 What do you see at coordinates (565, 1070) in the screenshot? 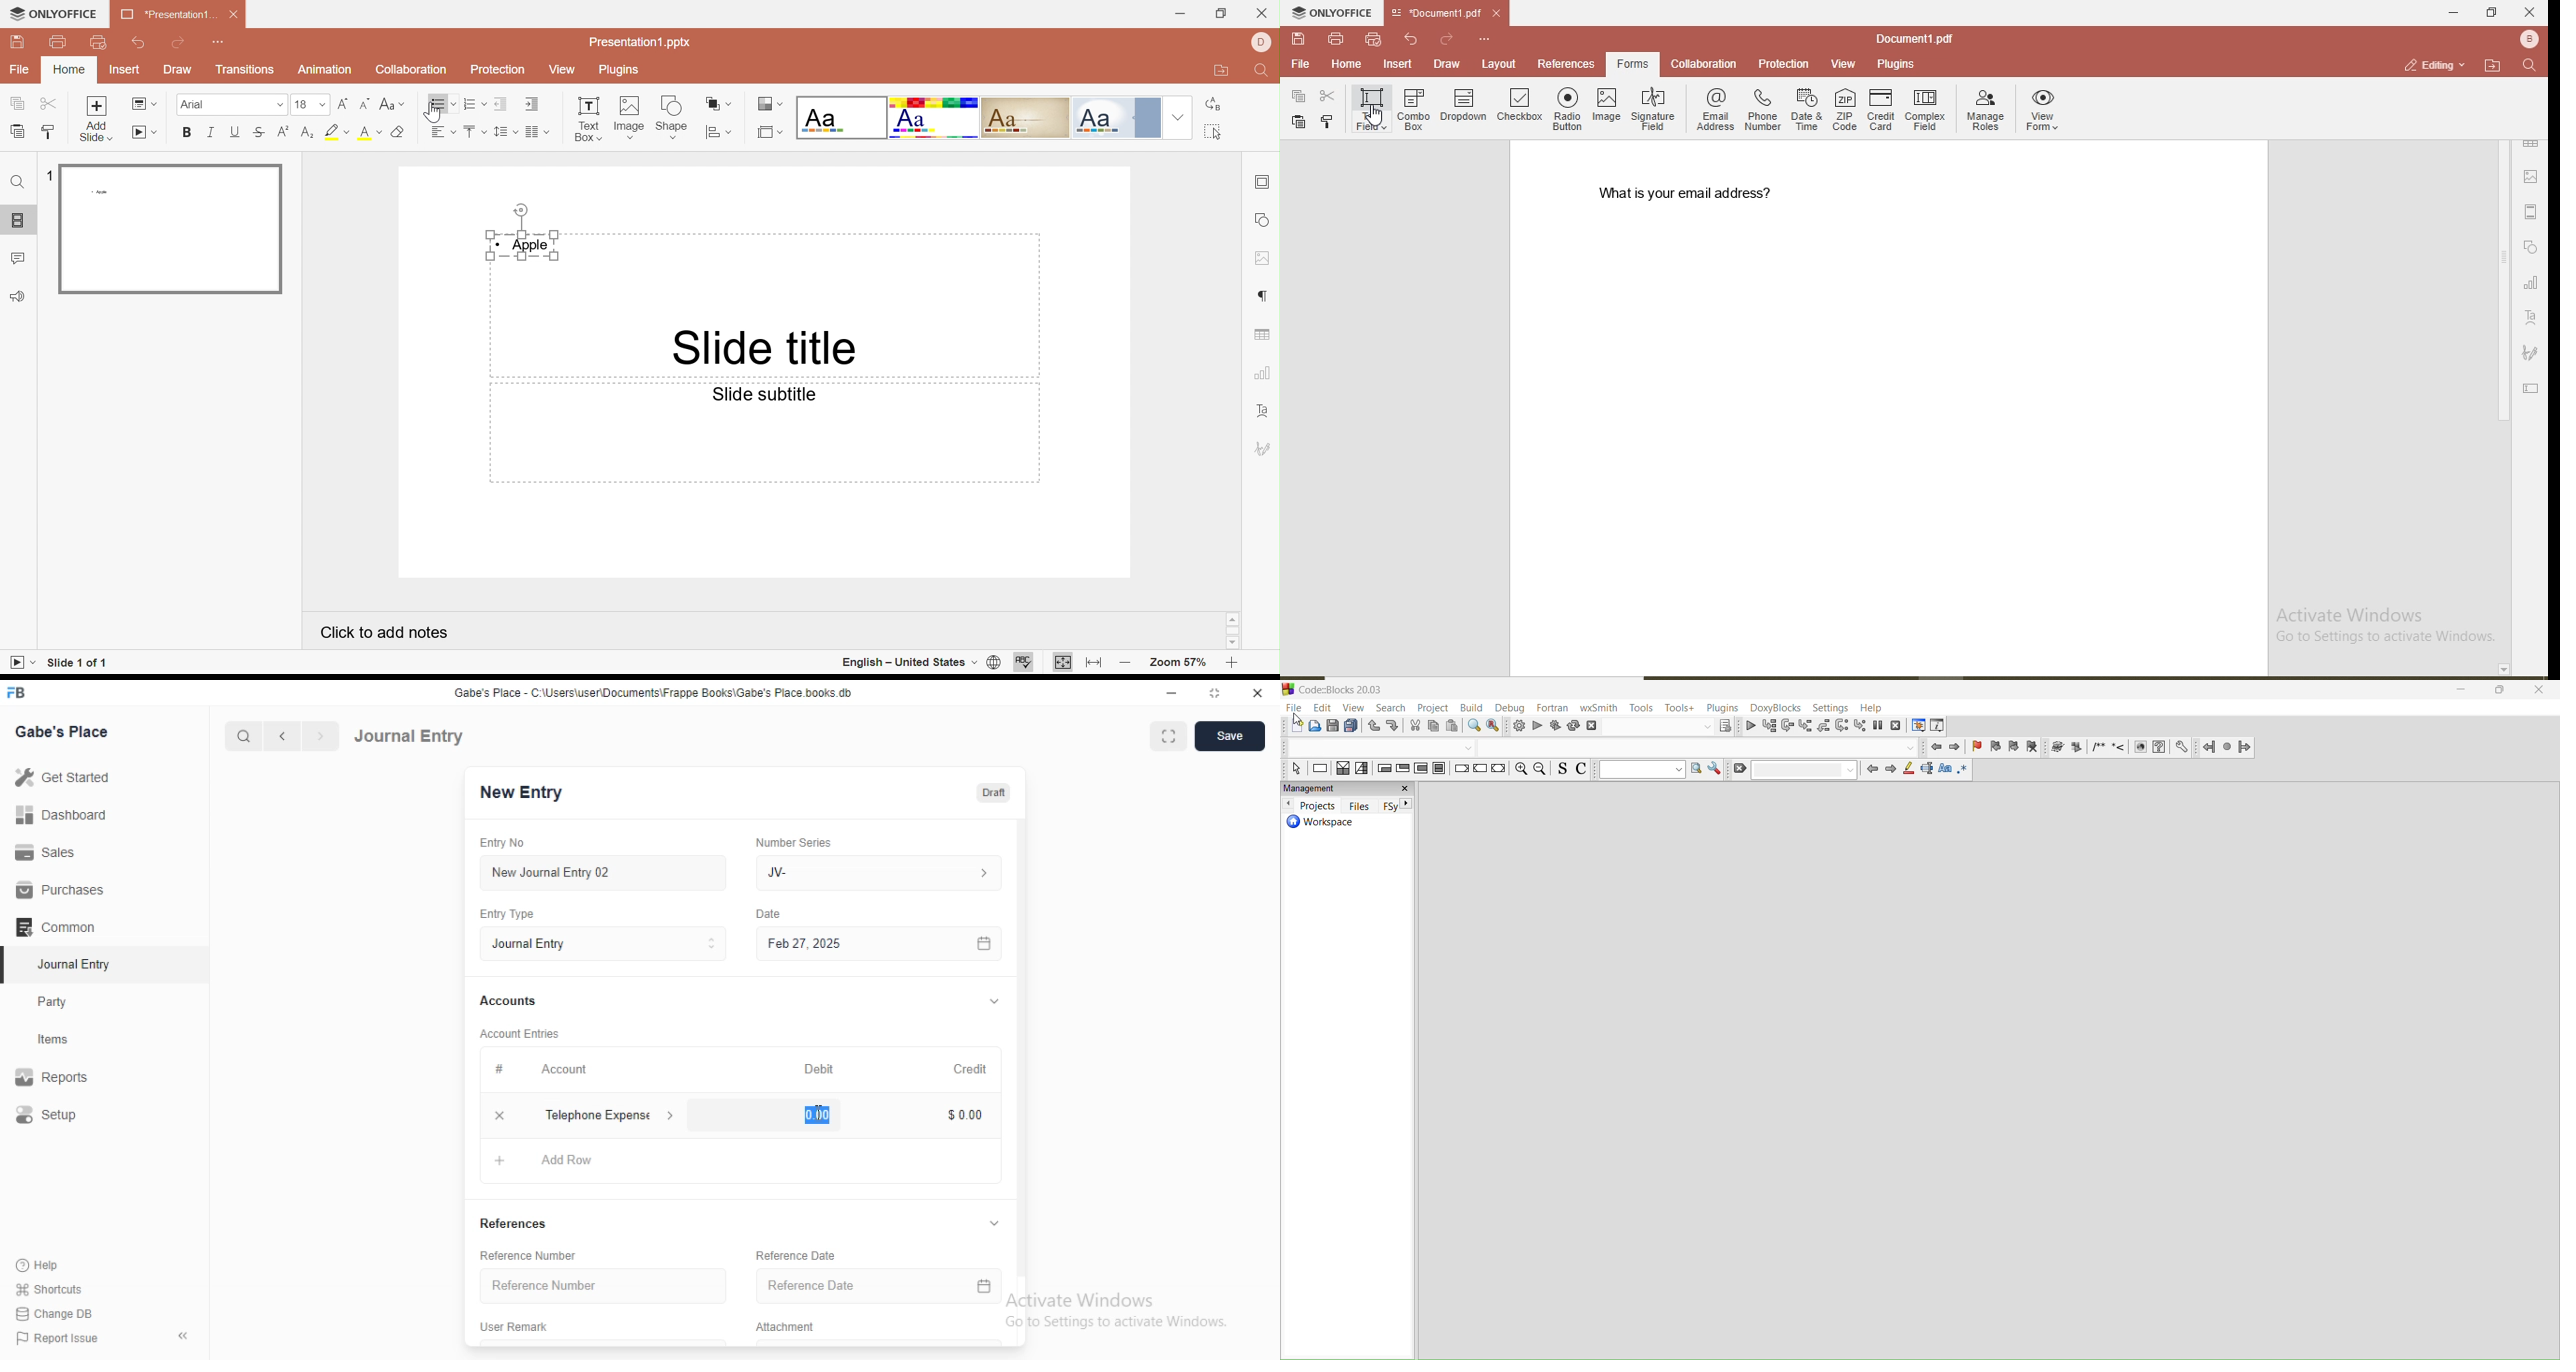
I see `Account` at bounding box center [565, 1070].